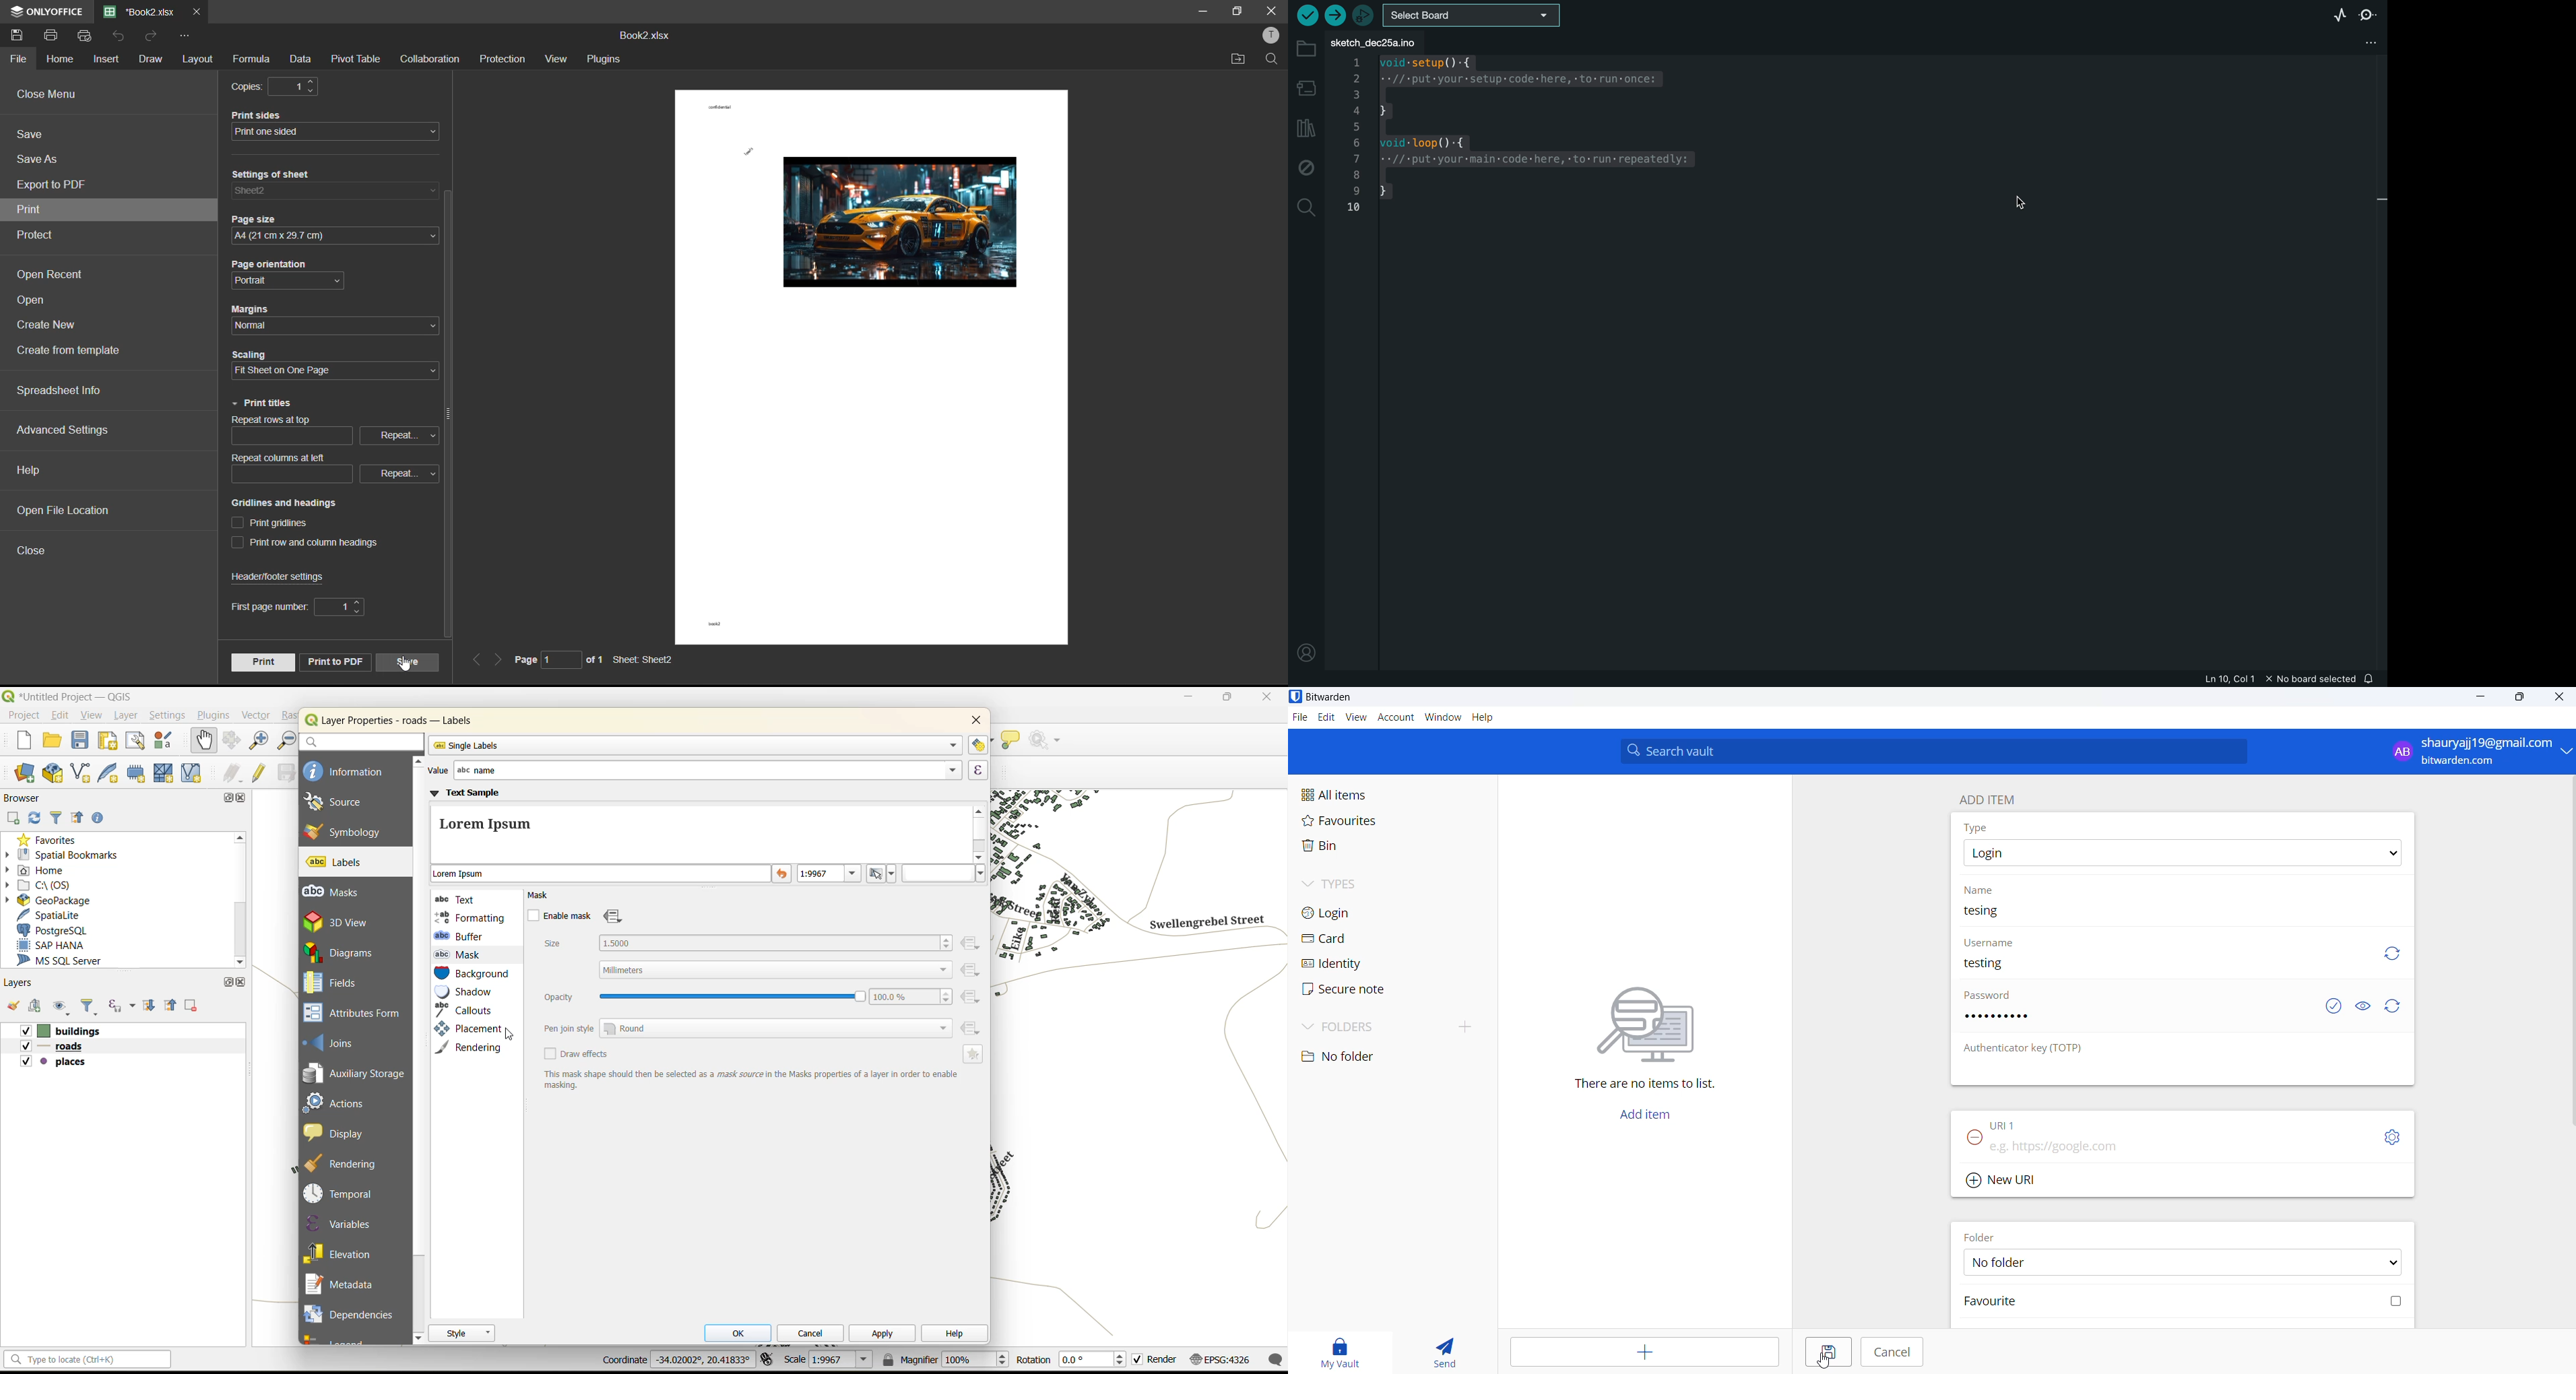  Describe the element at coordinates (1361, 991) in the screenshot. I see `secure note` at that location.